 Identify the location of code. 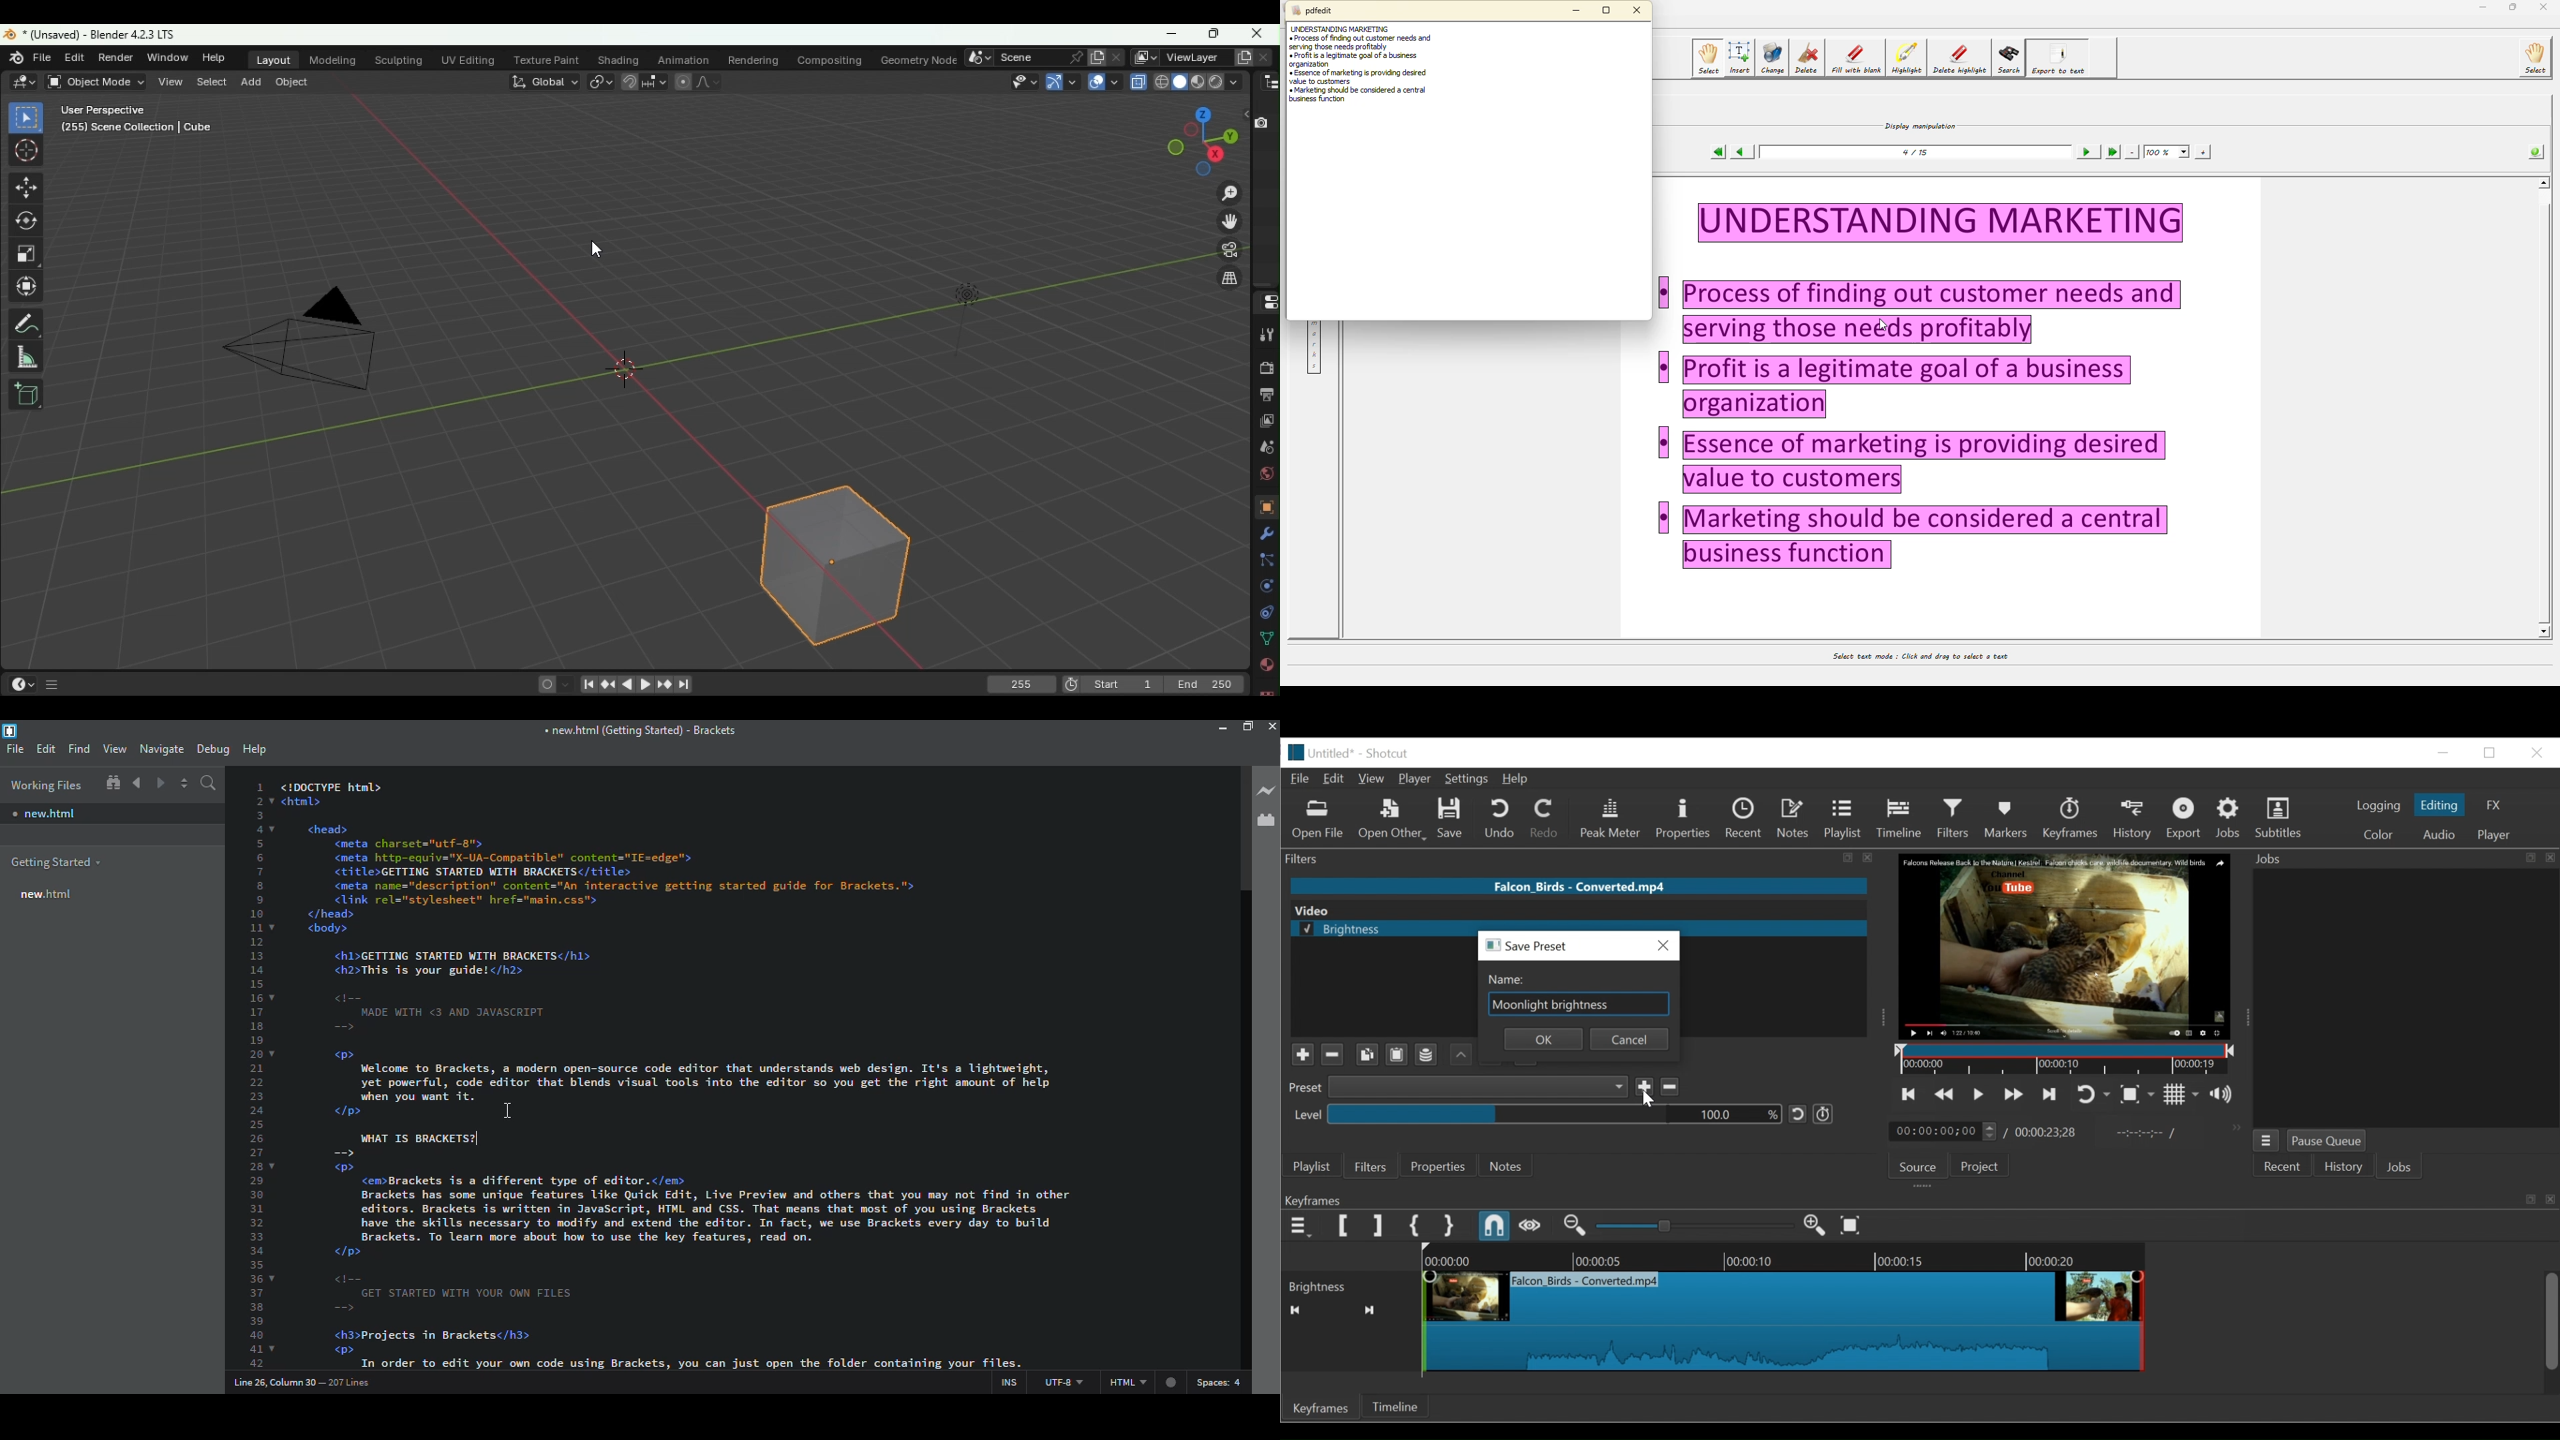
(410, 1141).